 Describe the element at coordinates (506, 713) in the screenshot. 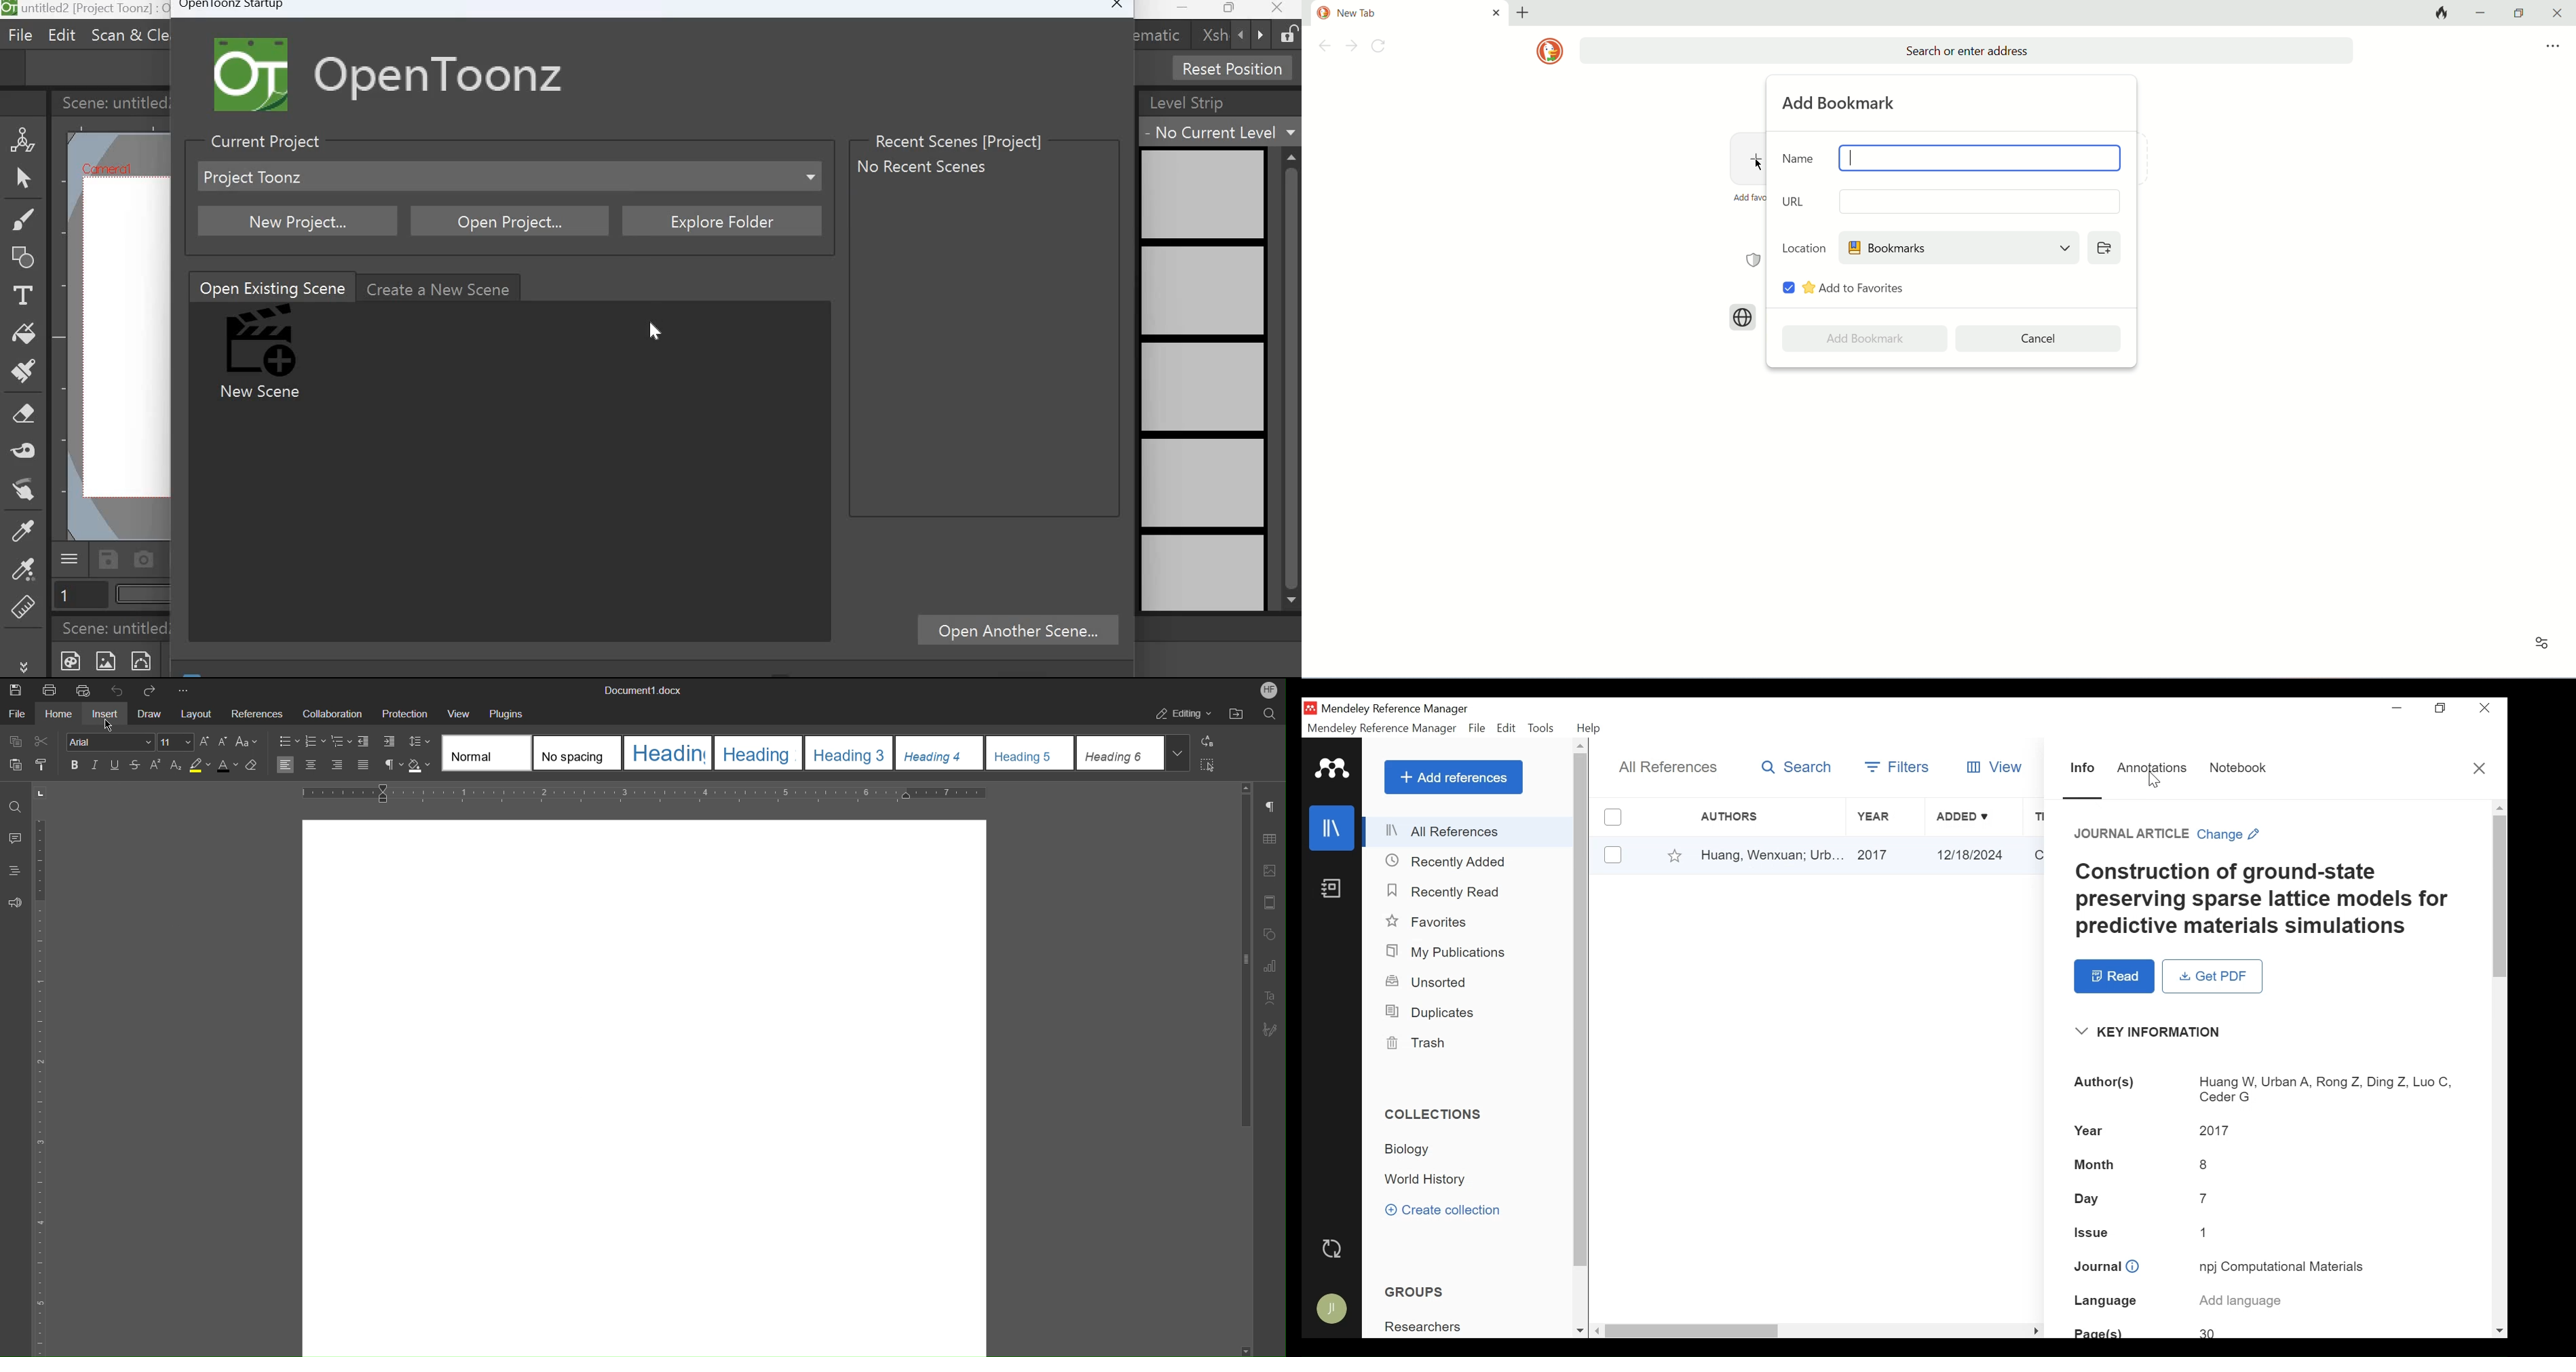

I see `Plugins` at that location.